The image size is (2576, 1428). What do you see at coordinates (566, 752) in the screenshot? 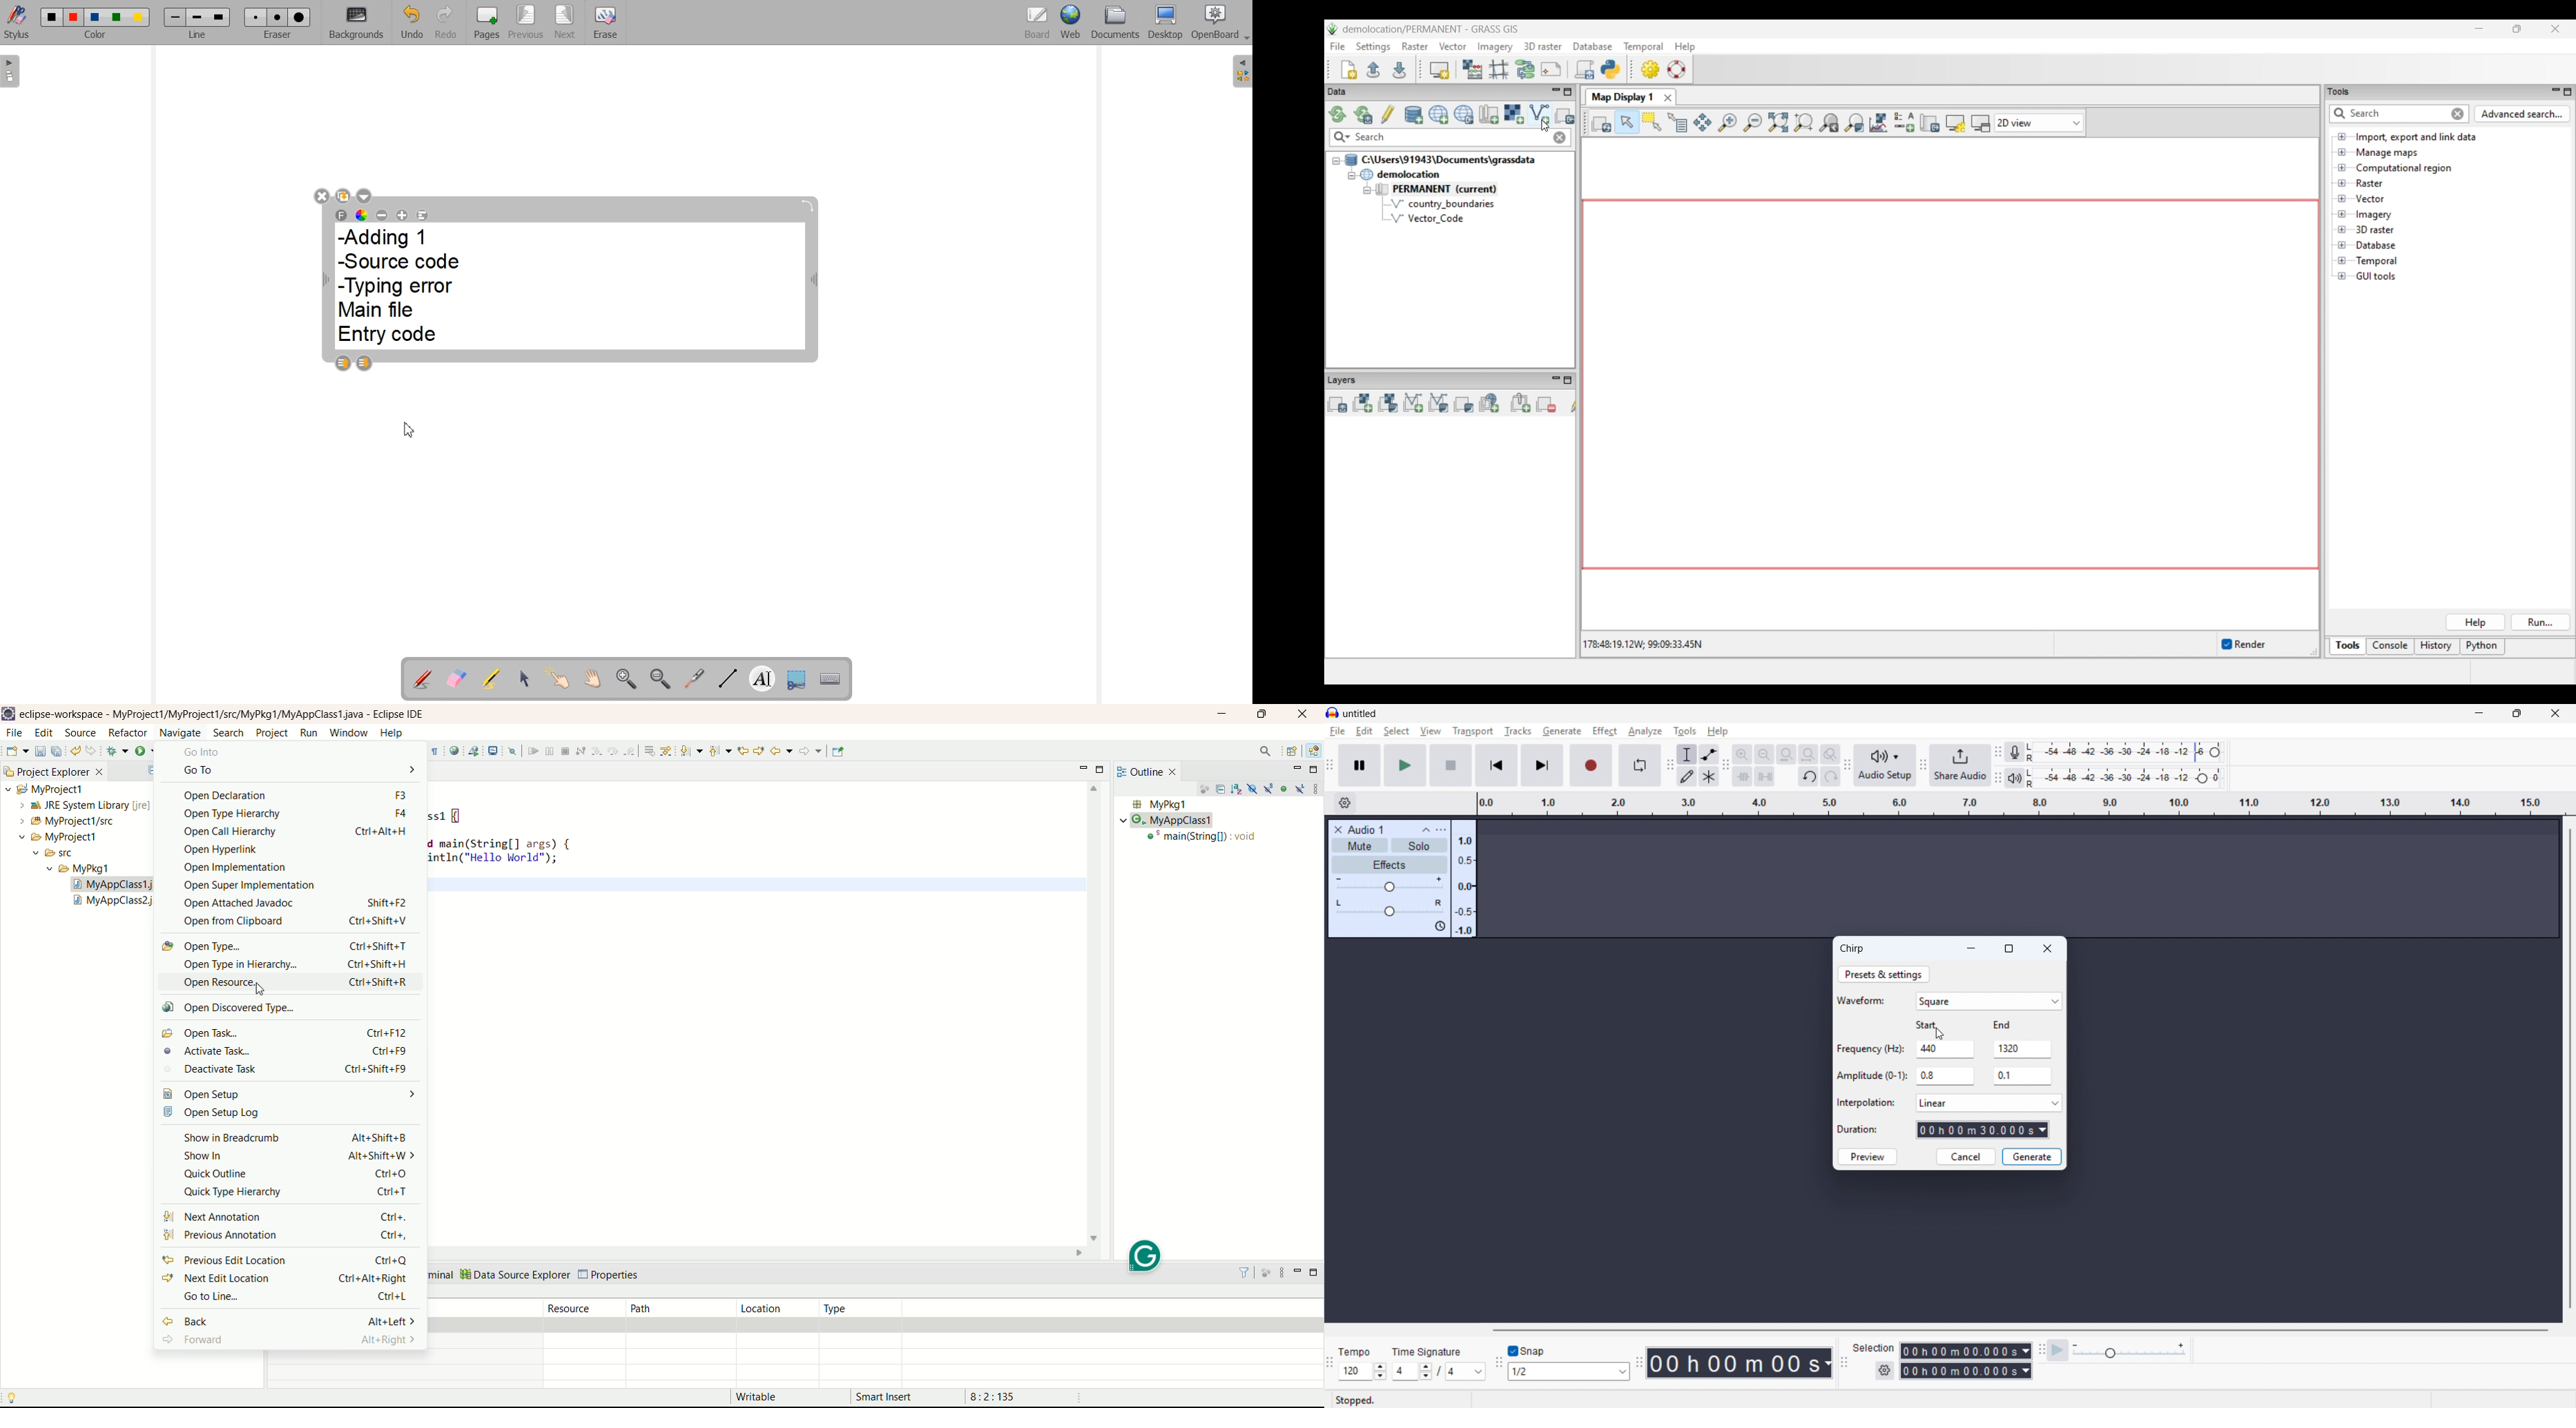
I see `terminate` at bounding box center [566, 752].